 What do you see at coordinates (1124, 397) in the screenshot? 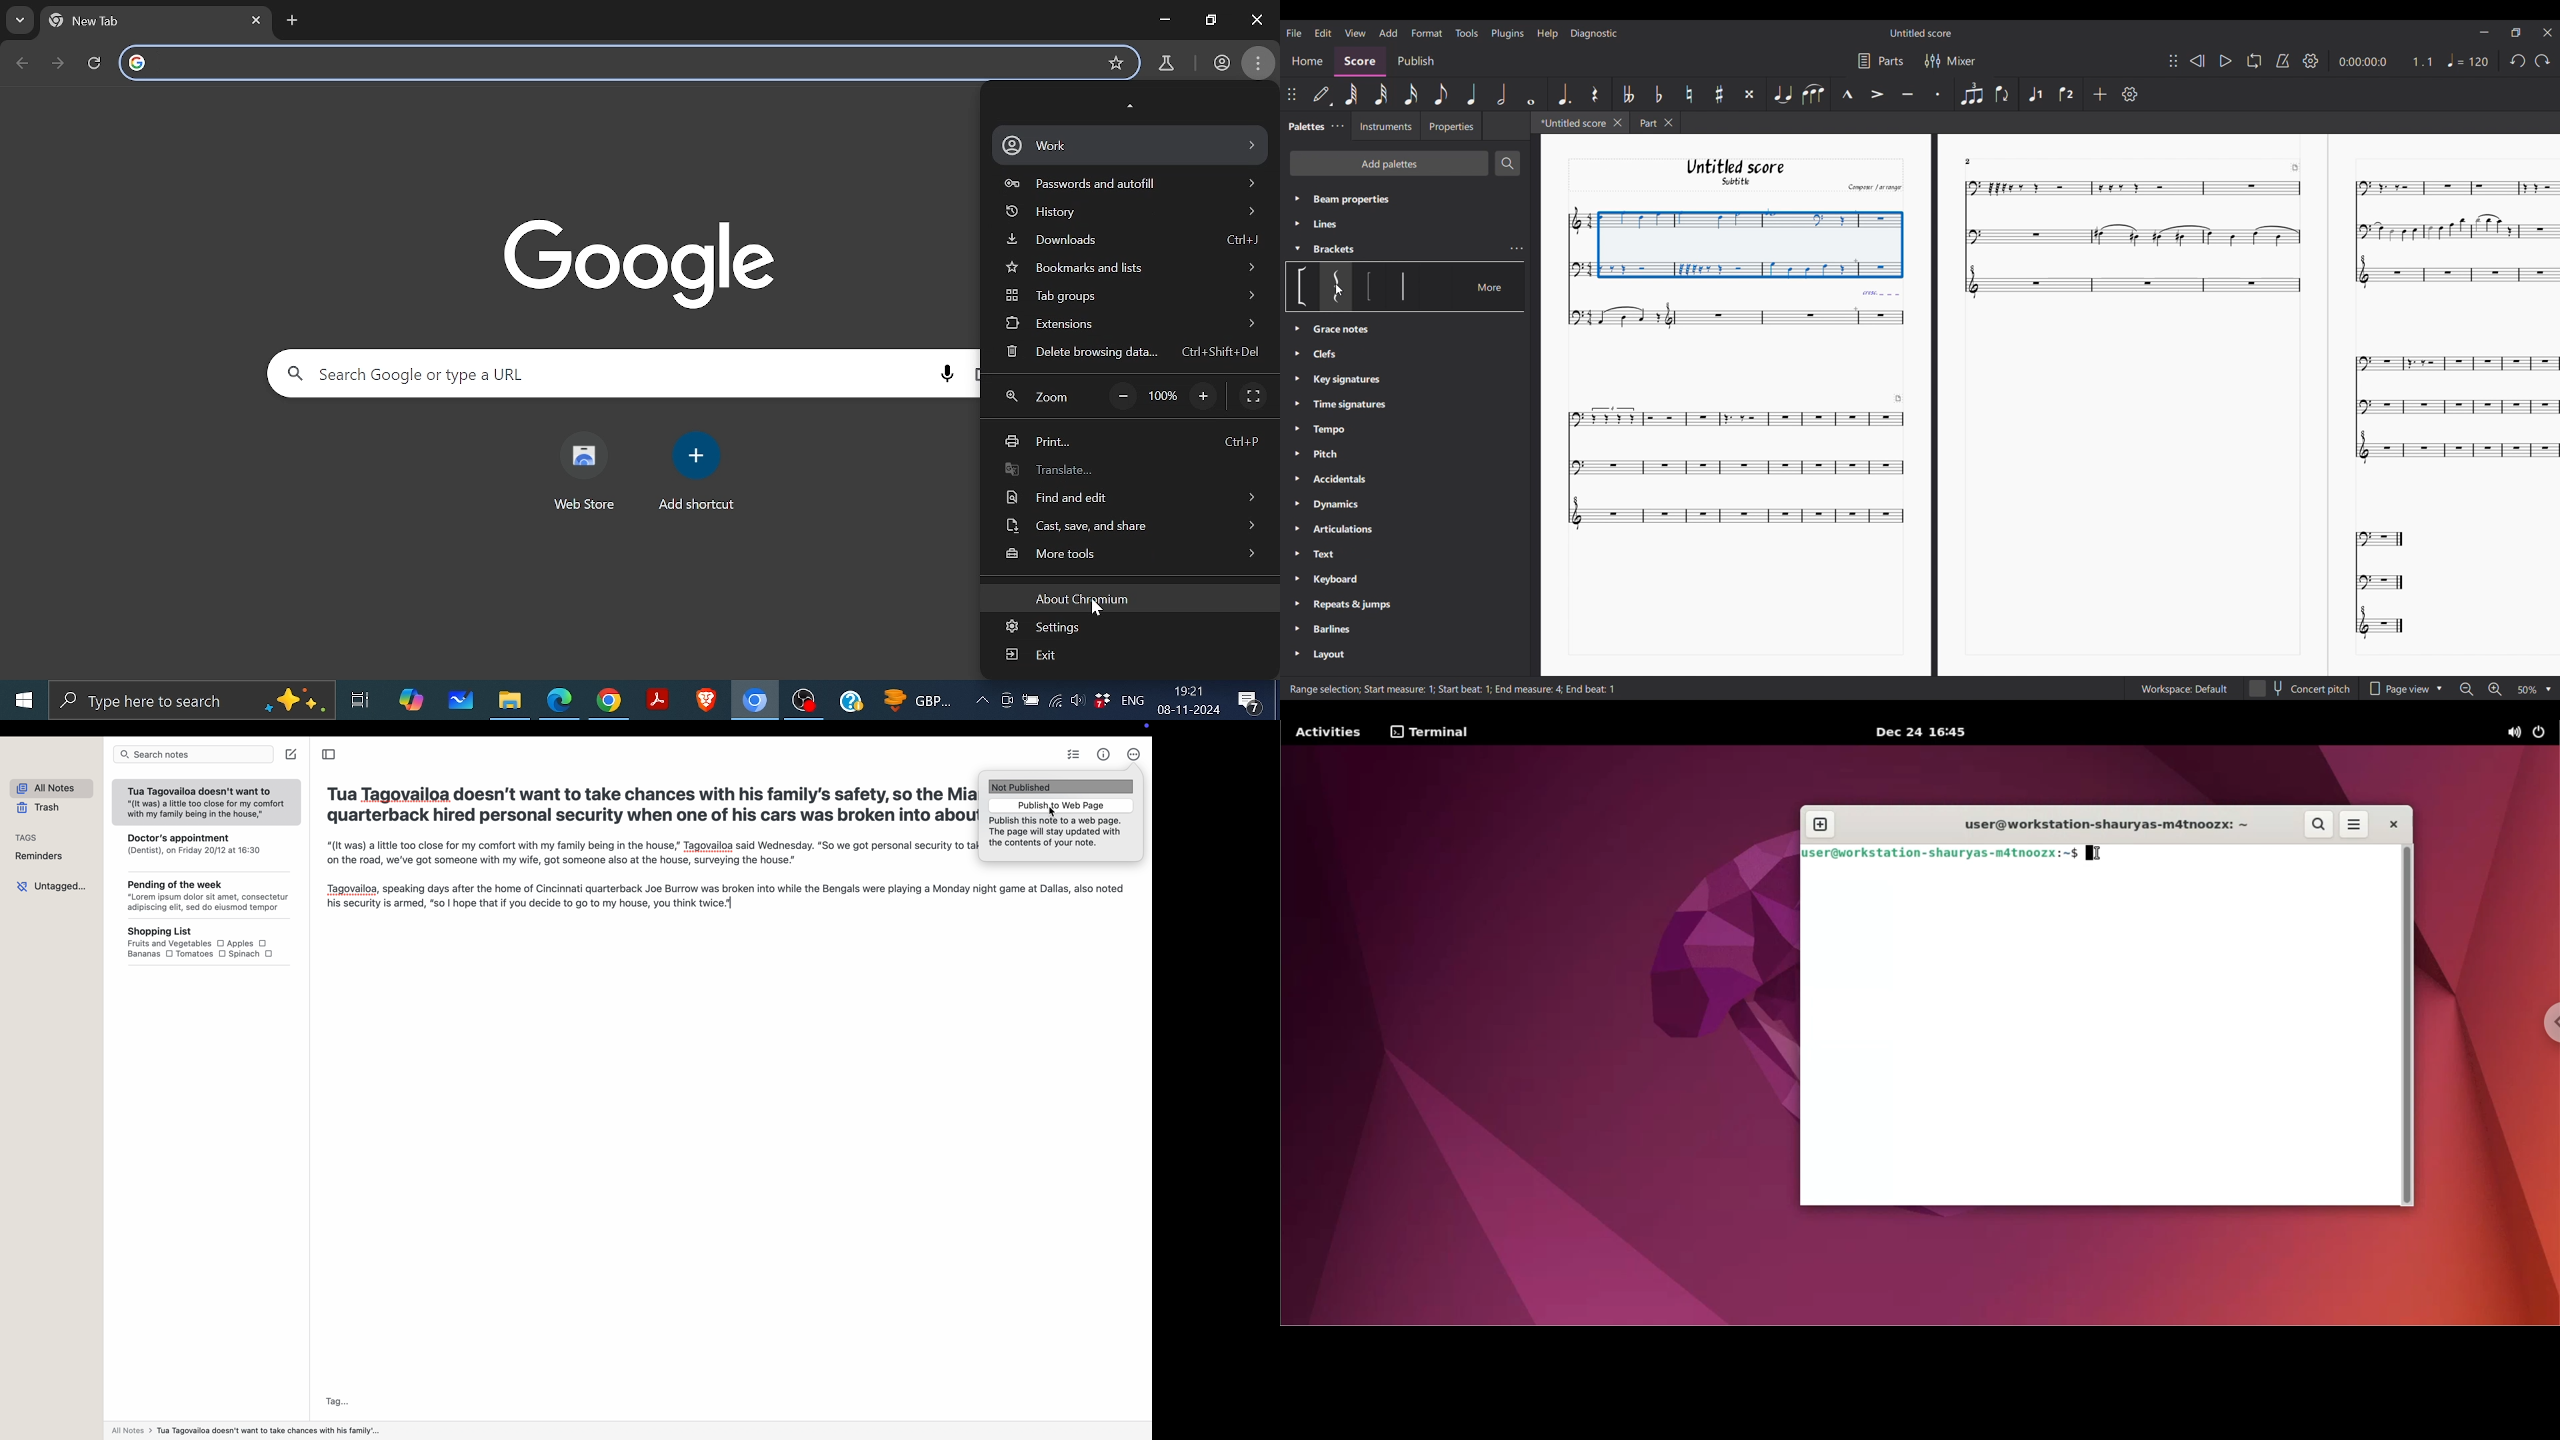
I see `Zoom out` at bounding box center [1124, 397].